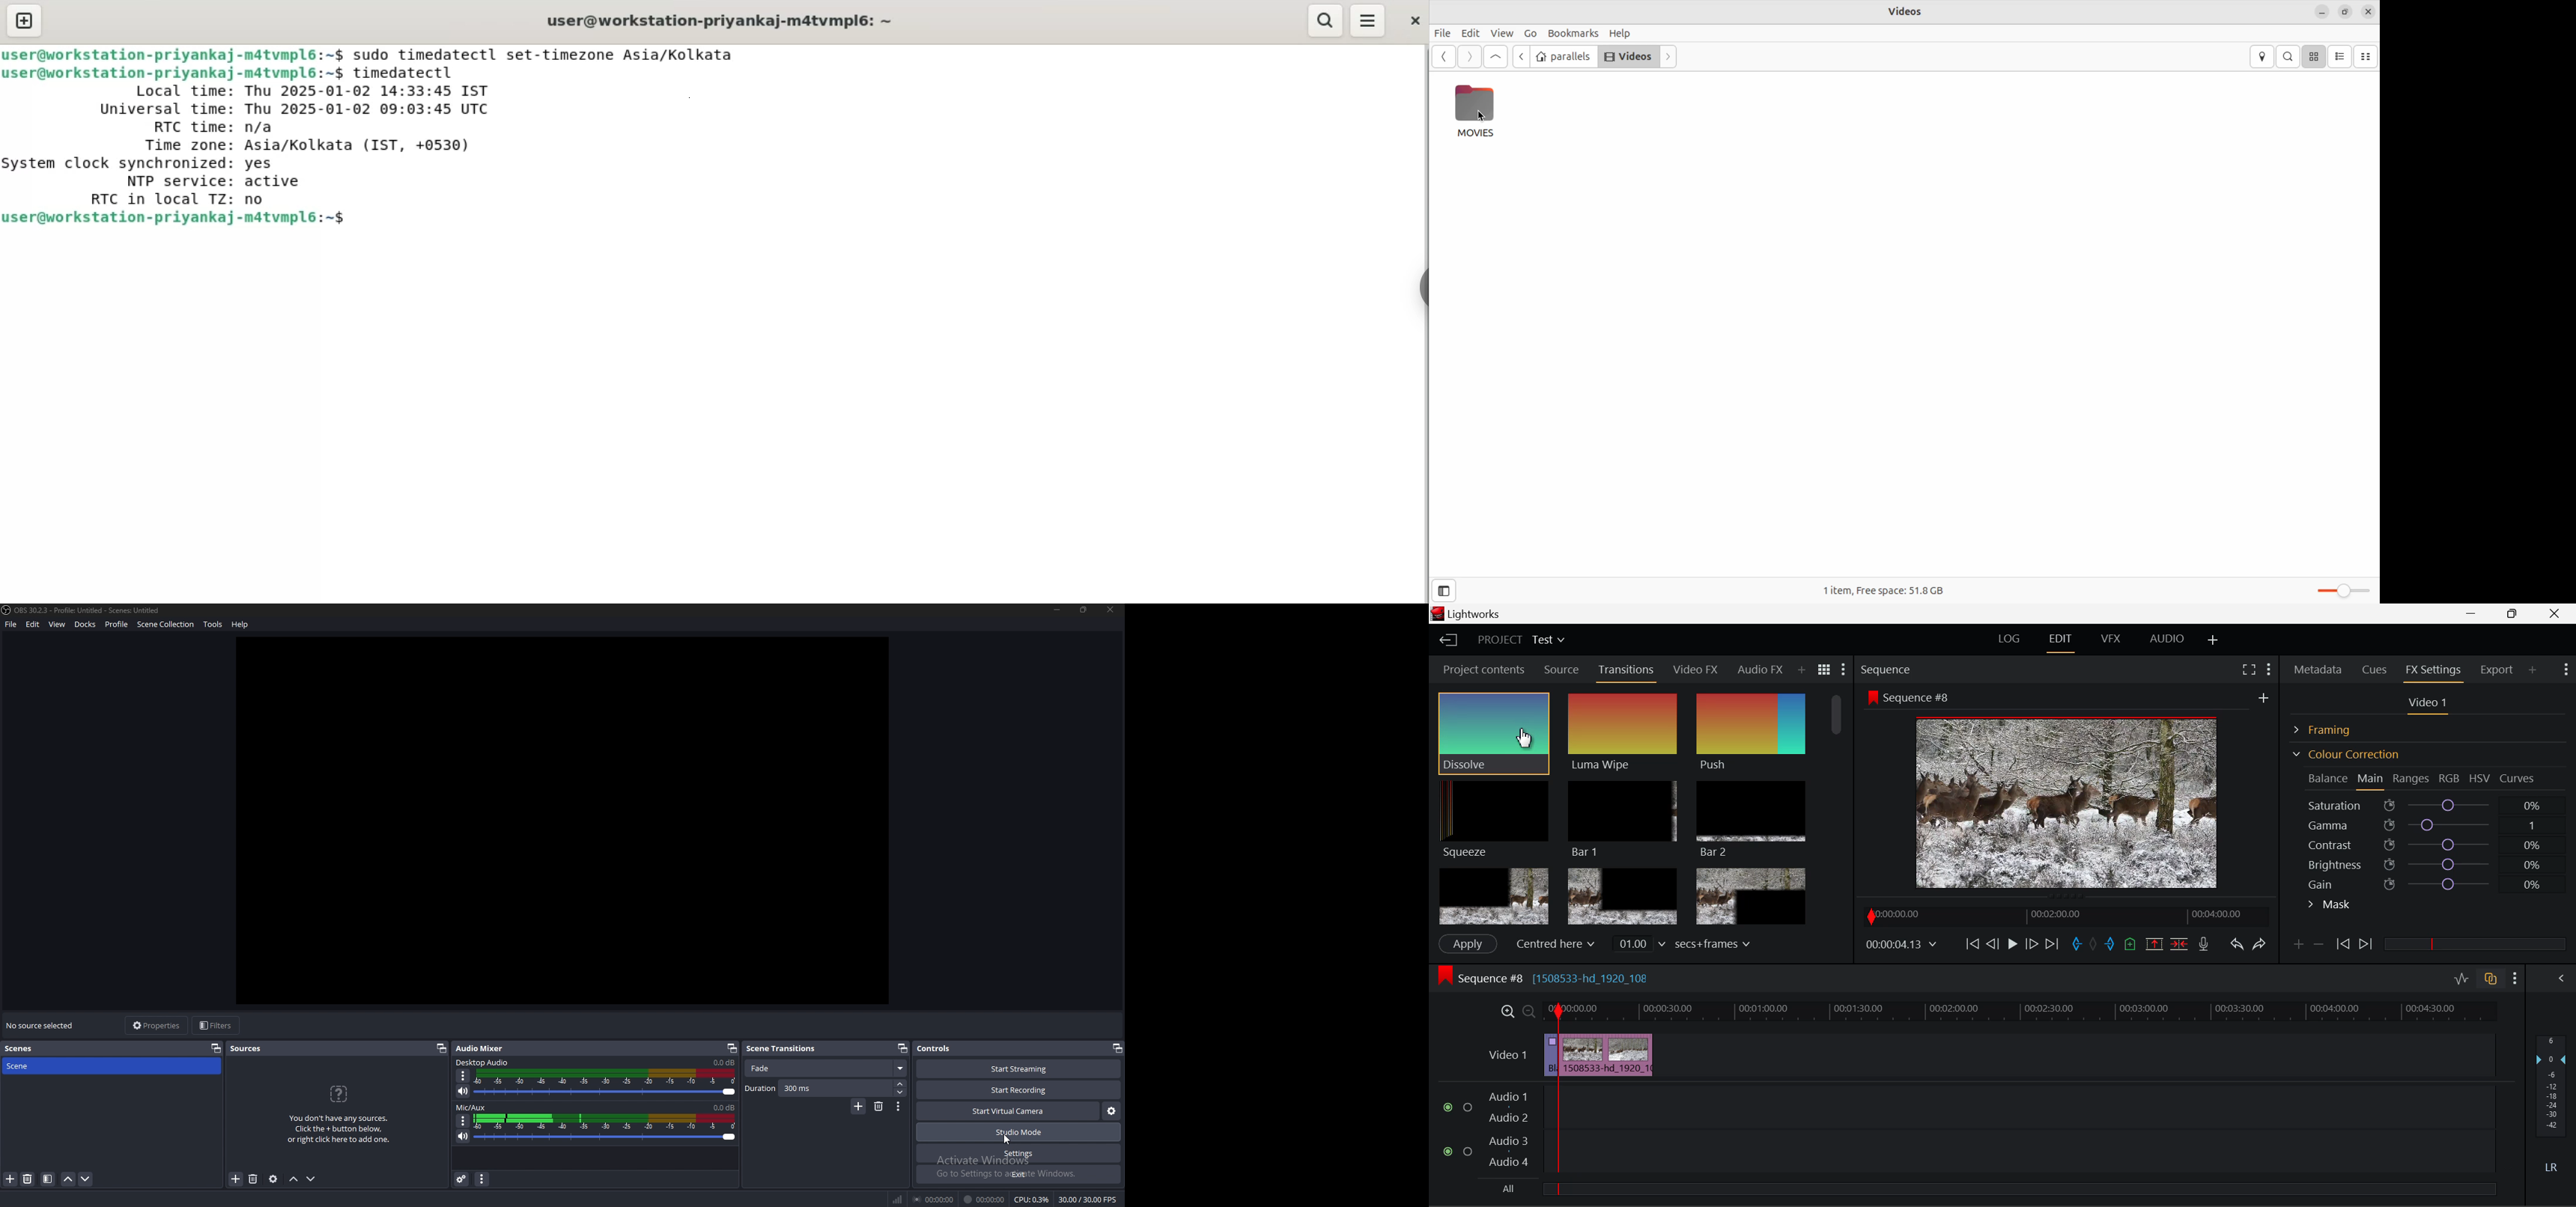 This screenshot has height=1232, width=2576. I want to click on free spaces, so click(1891, 592).